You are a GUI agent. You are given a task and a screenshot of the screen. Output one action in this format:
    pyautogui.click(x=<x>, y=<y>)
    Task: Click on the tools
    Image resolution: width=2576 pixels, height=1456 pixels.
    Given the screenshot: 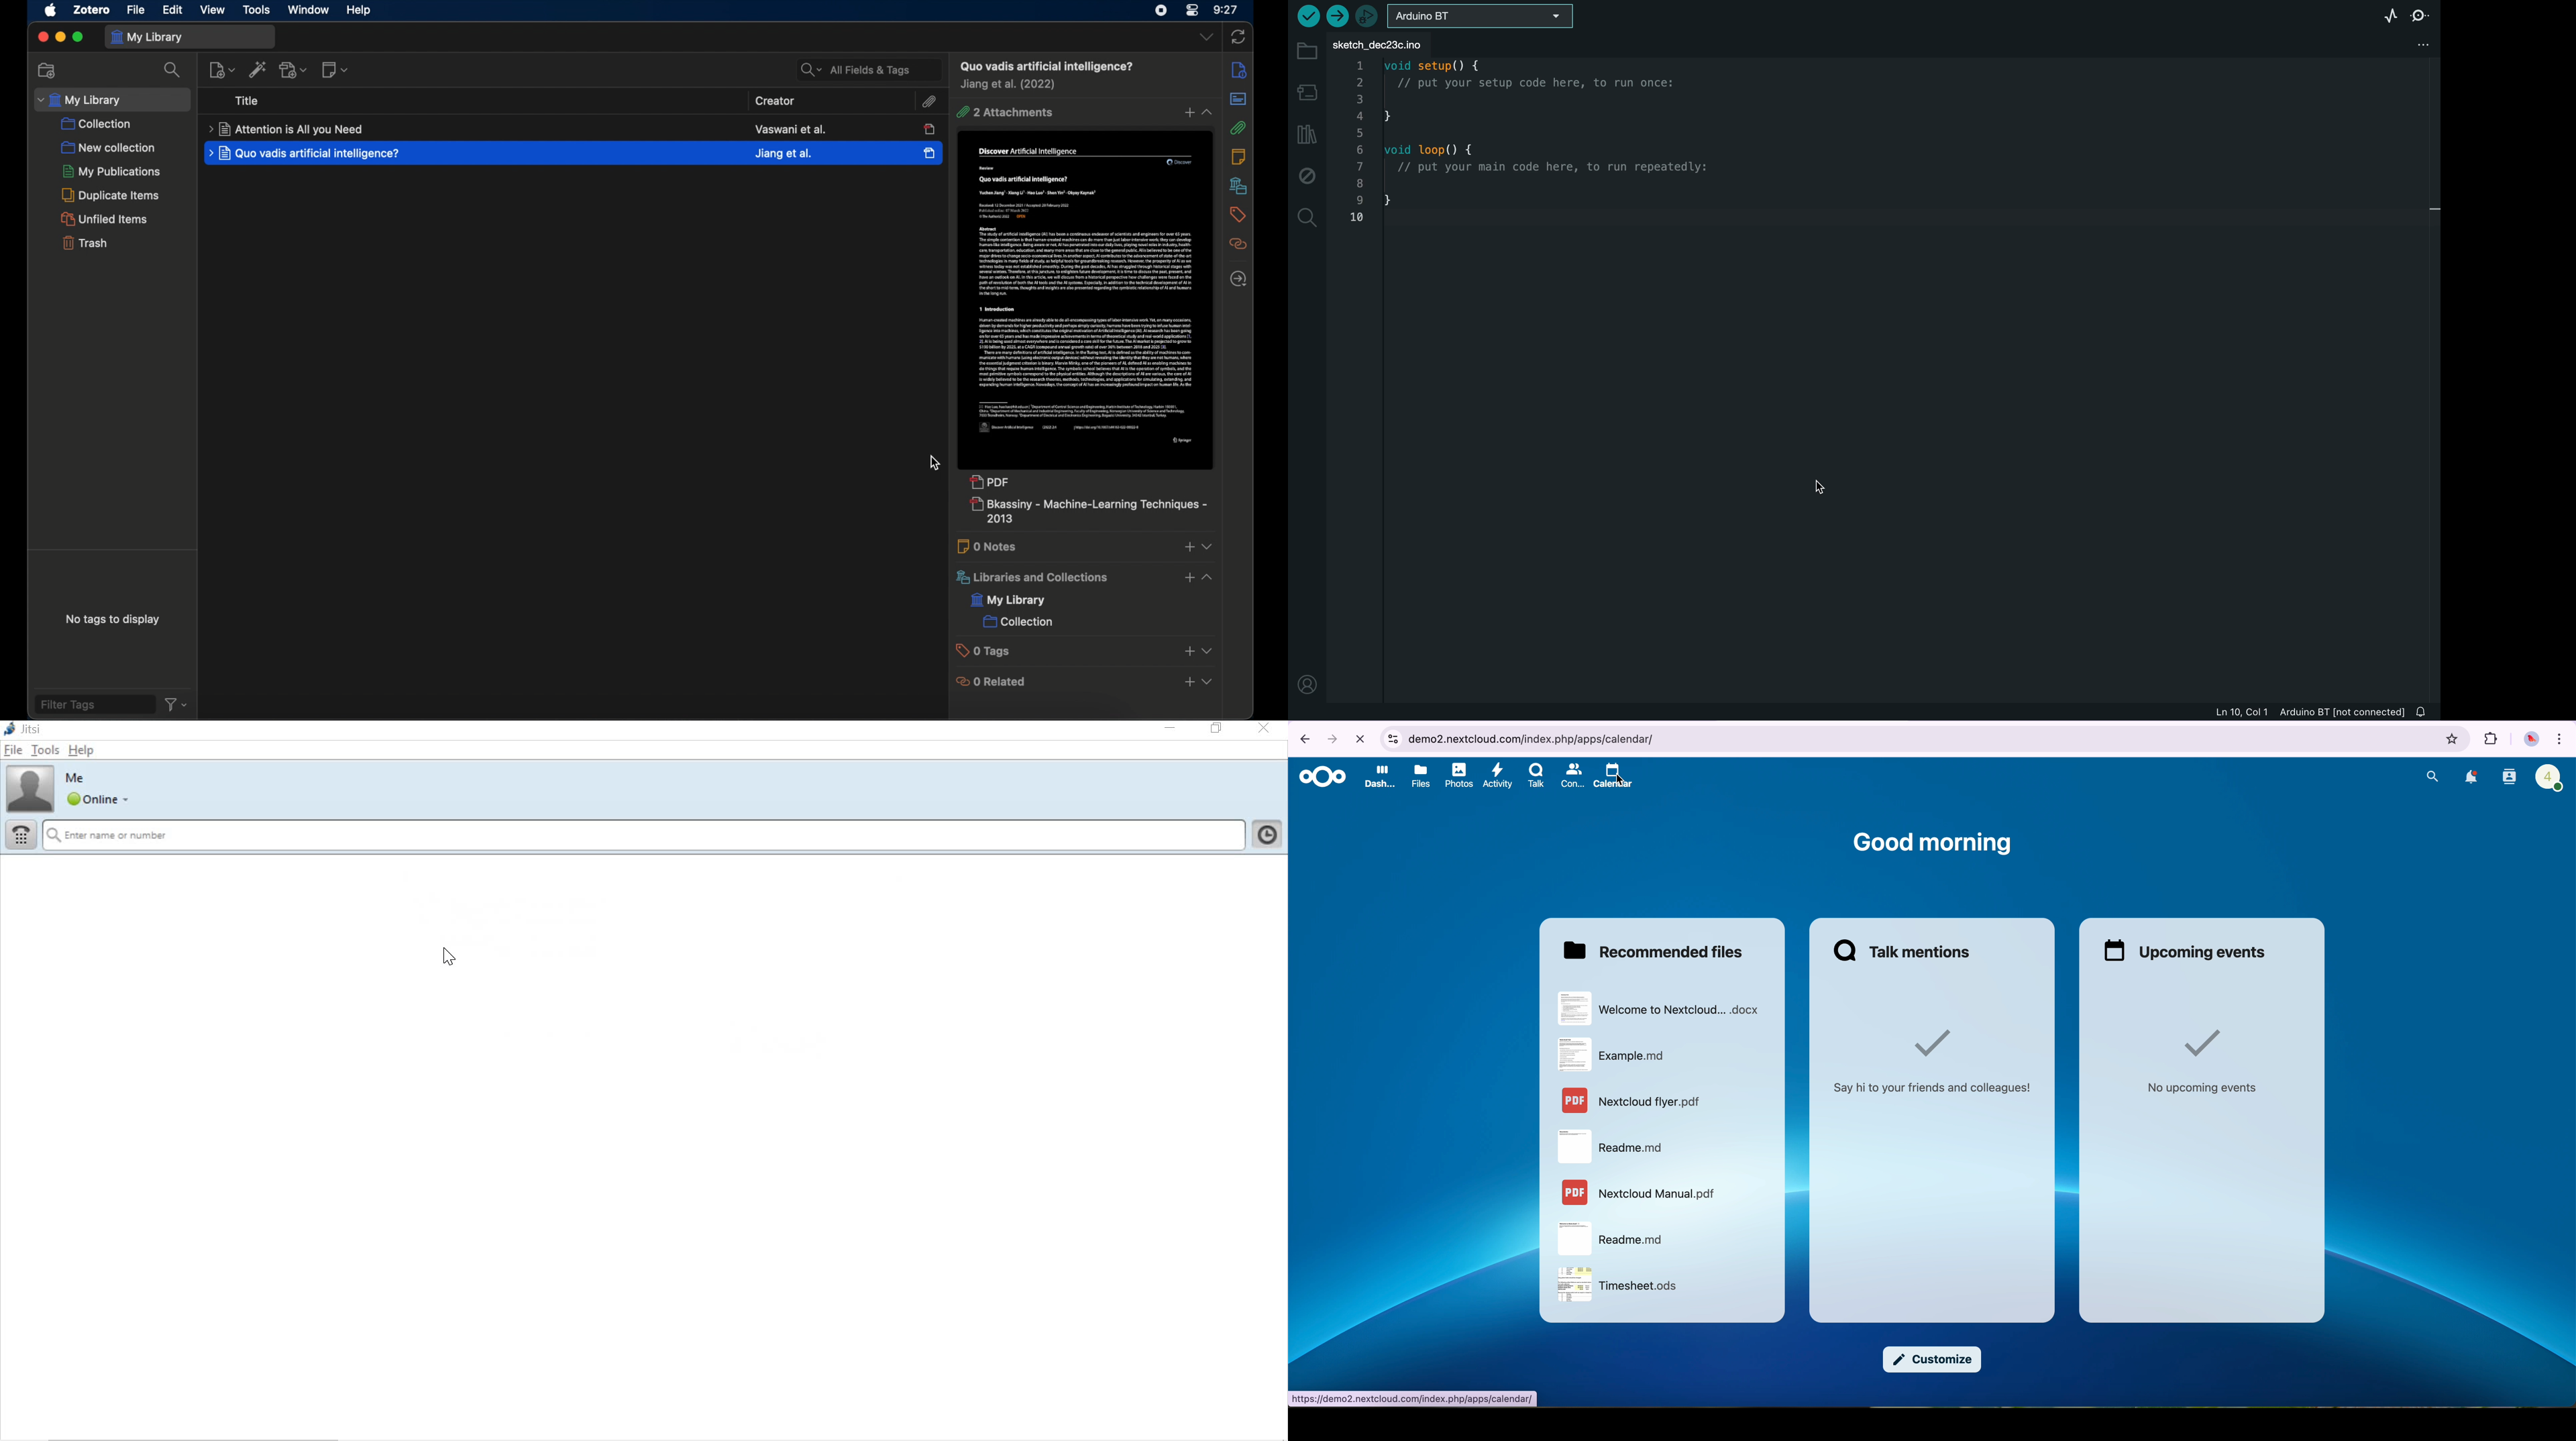 What is the action you would take?
    pyautogui.click(x=258, y=10)
    